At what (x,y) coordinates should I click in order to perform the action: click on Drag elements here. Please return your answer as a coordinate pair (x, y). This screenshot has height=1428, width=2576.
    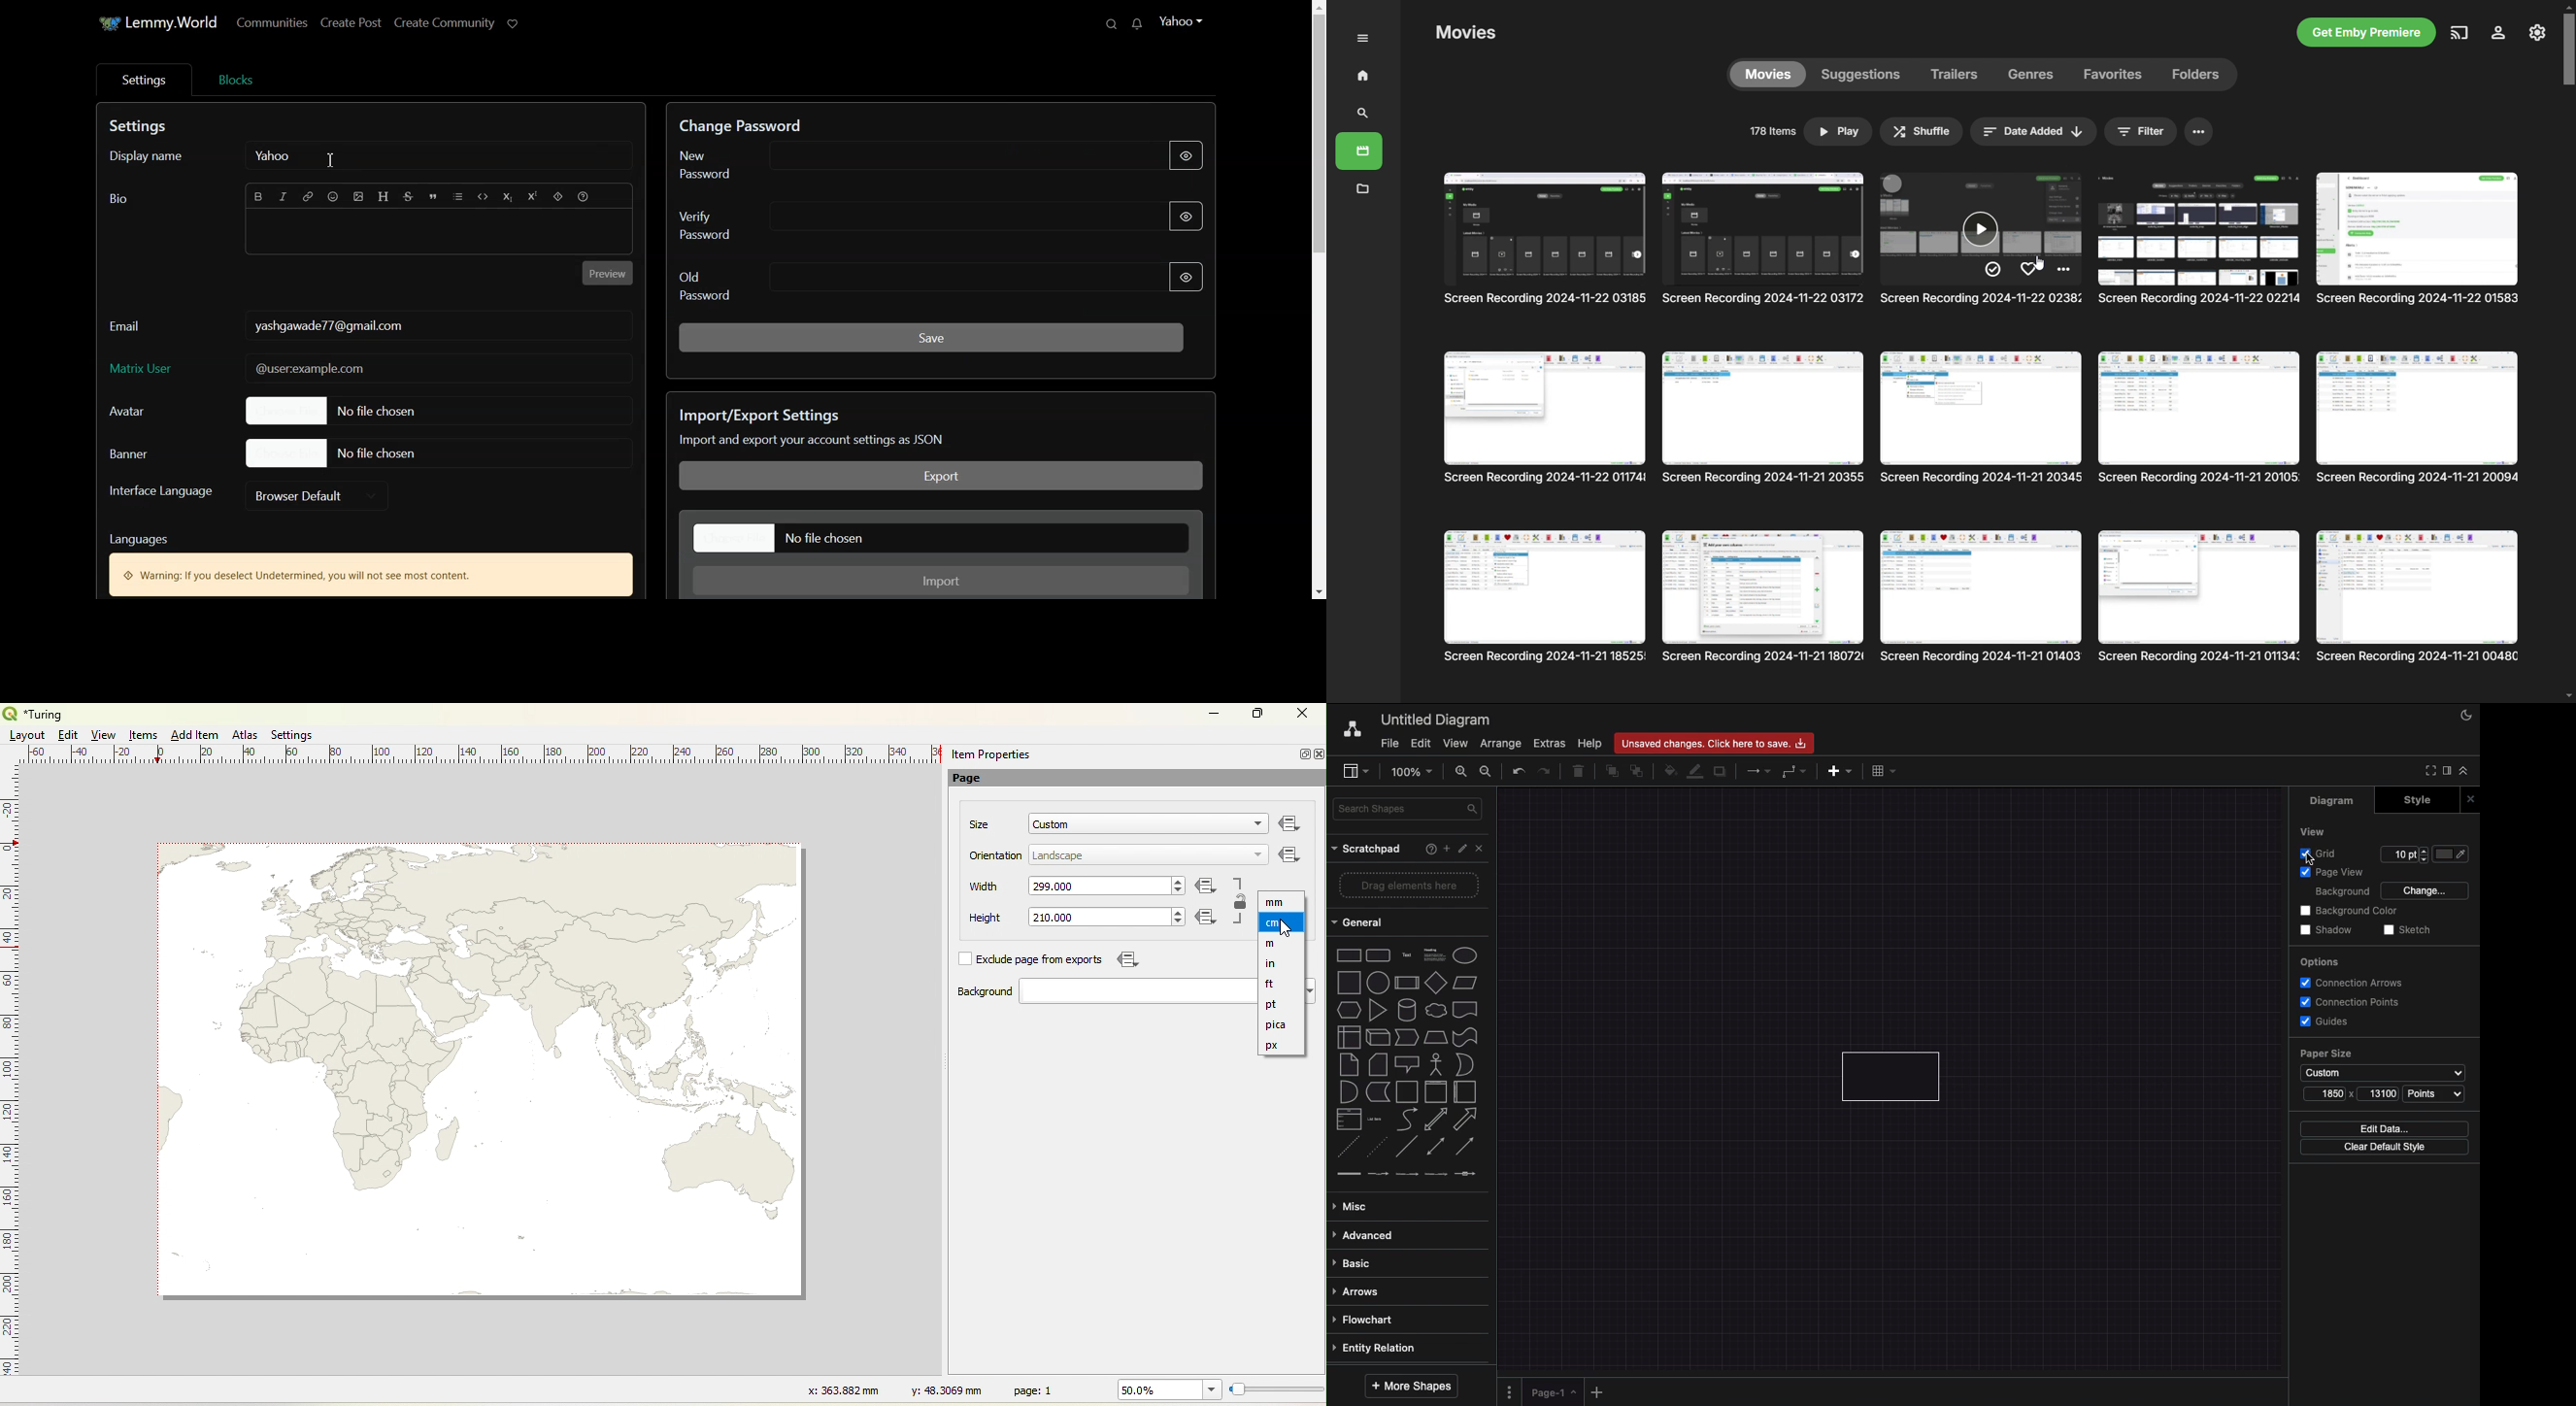
    Looking at the image, I should click on (1407, 884).